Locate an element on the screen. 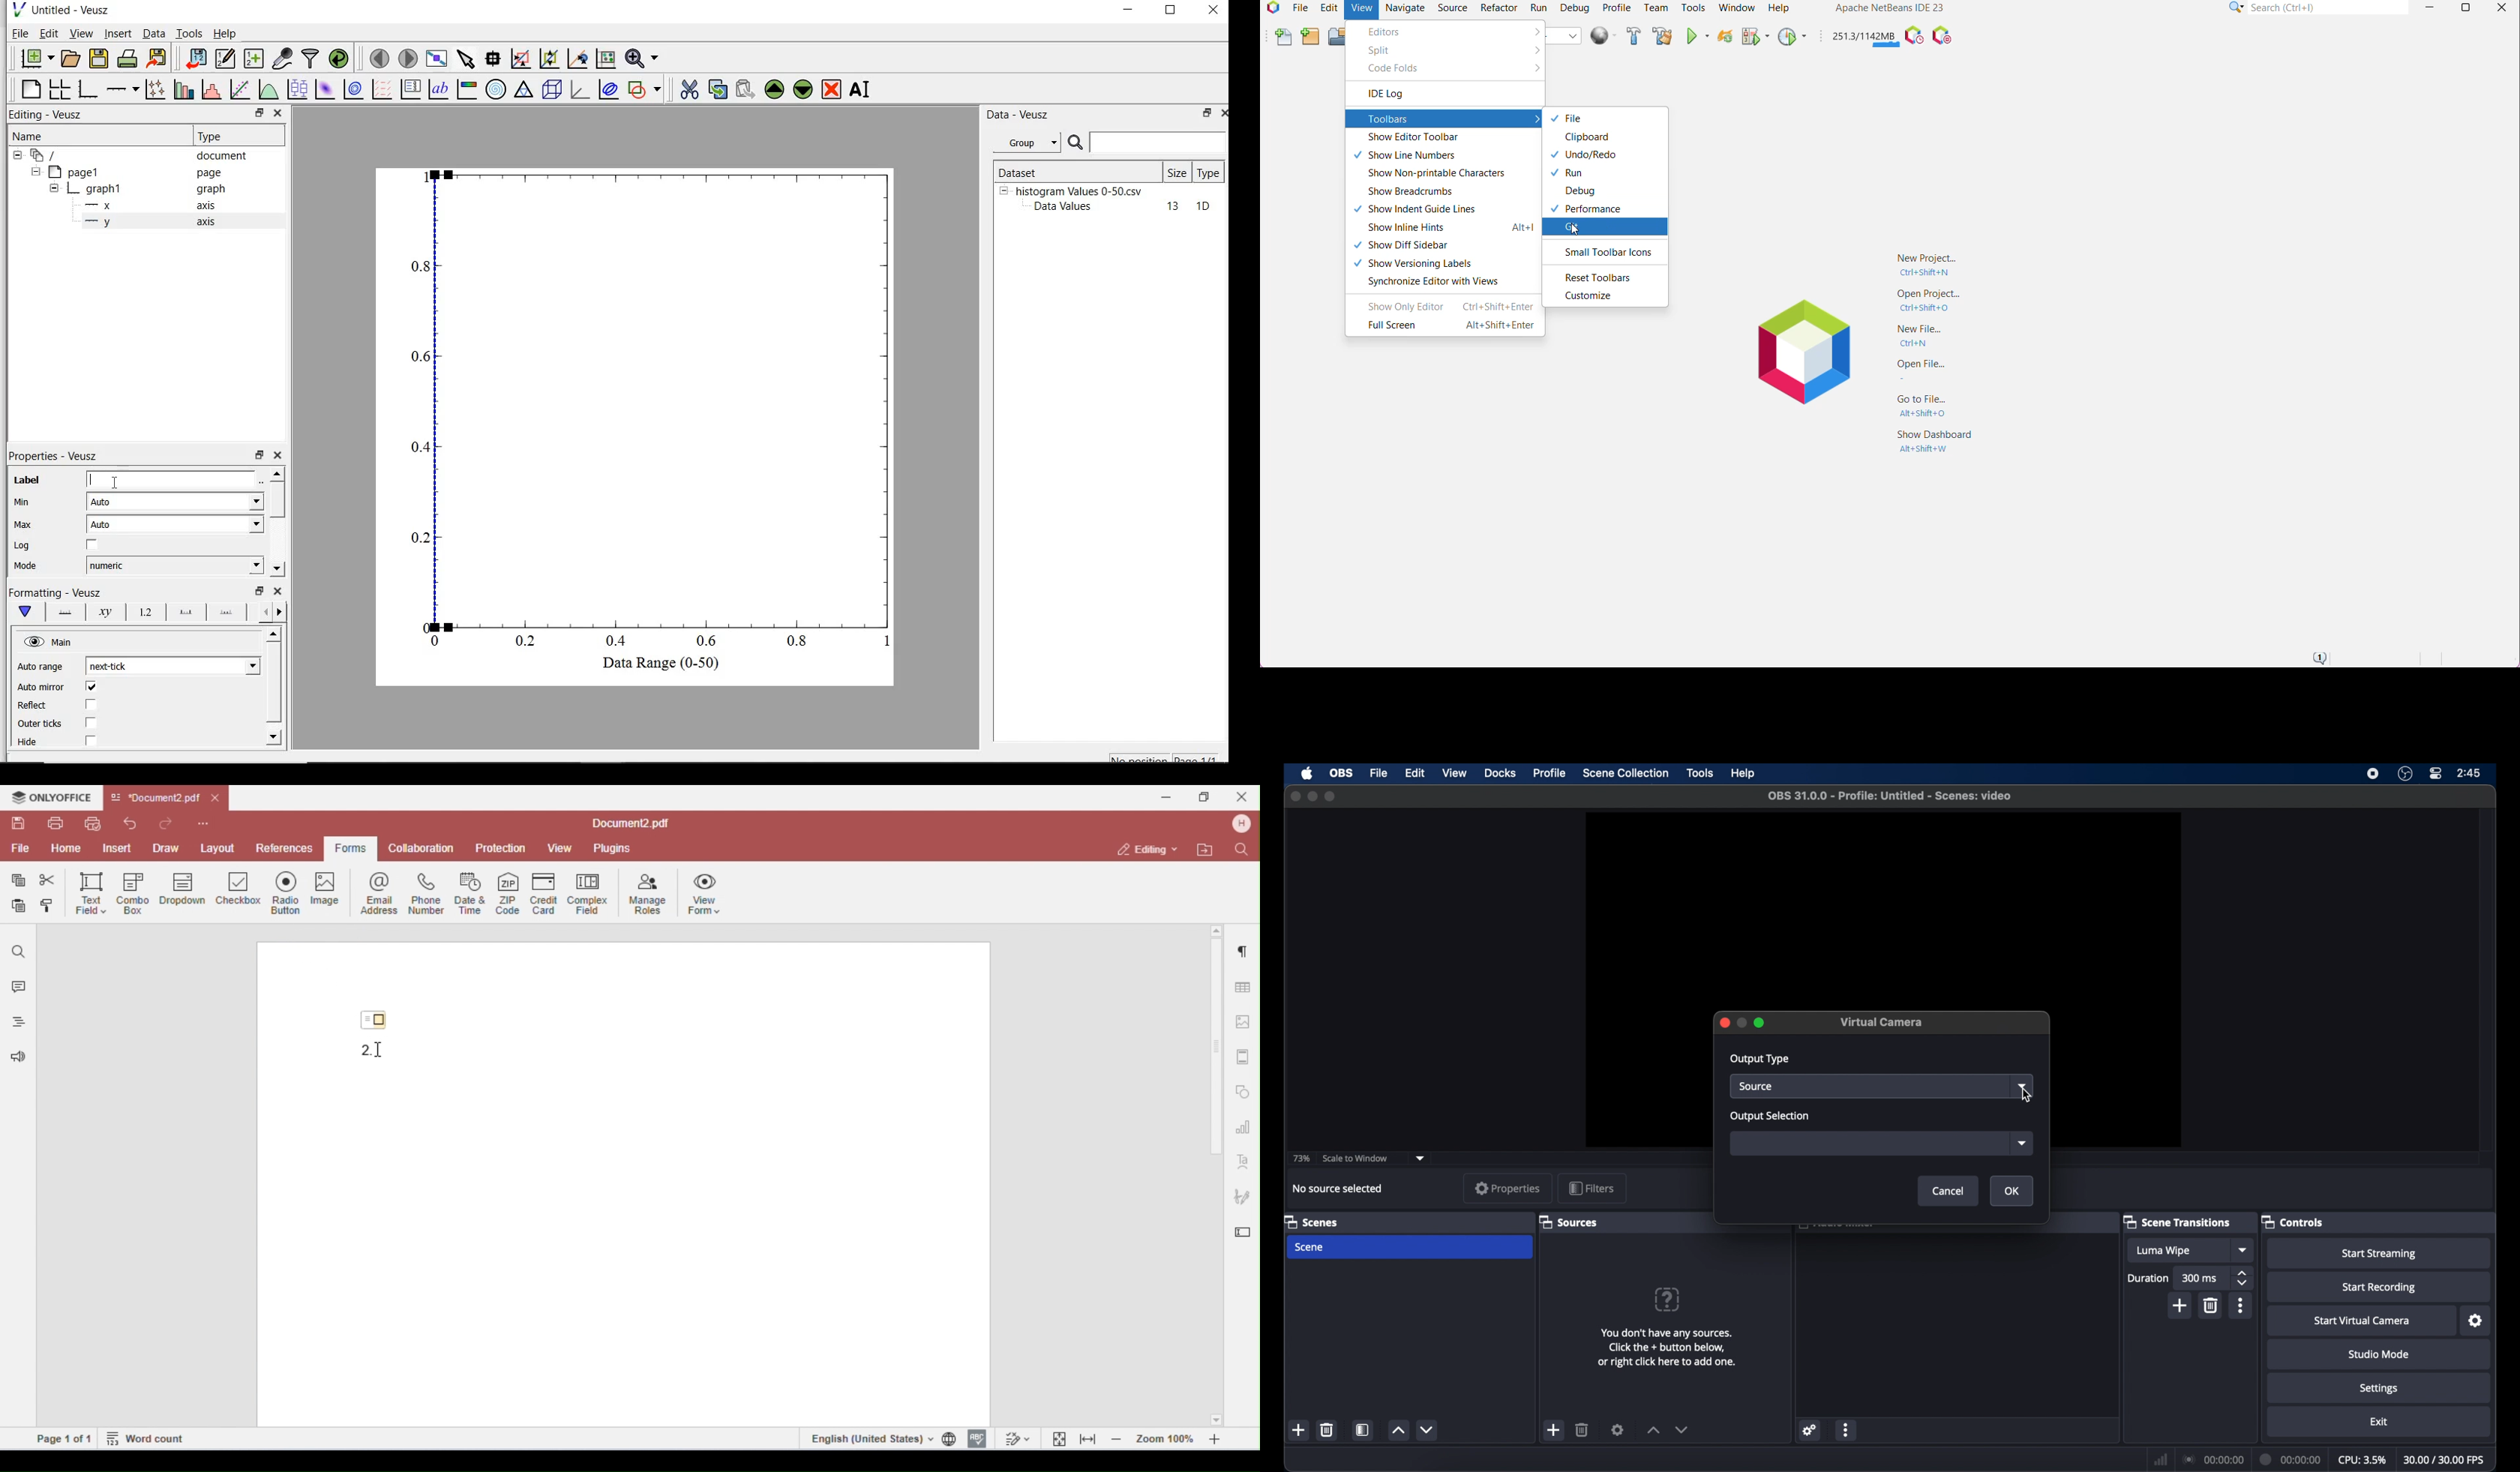  settings is located at coordinates (1810, 1431).